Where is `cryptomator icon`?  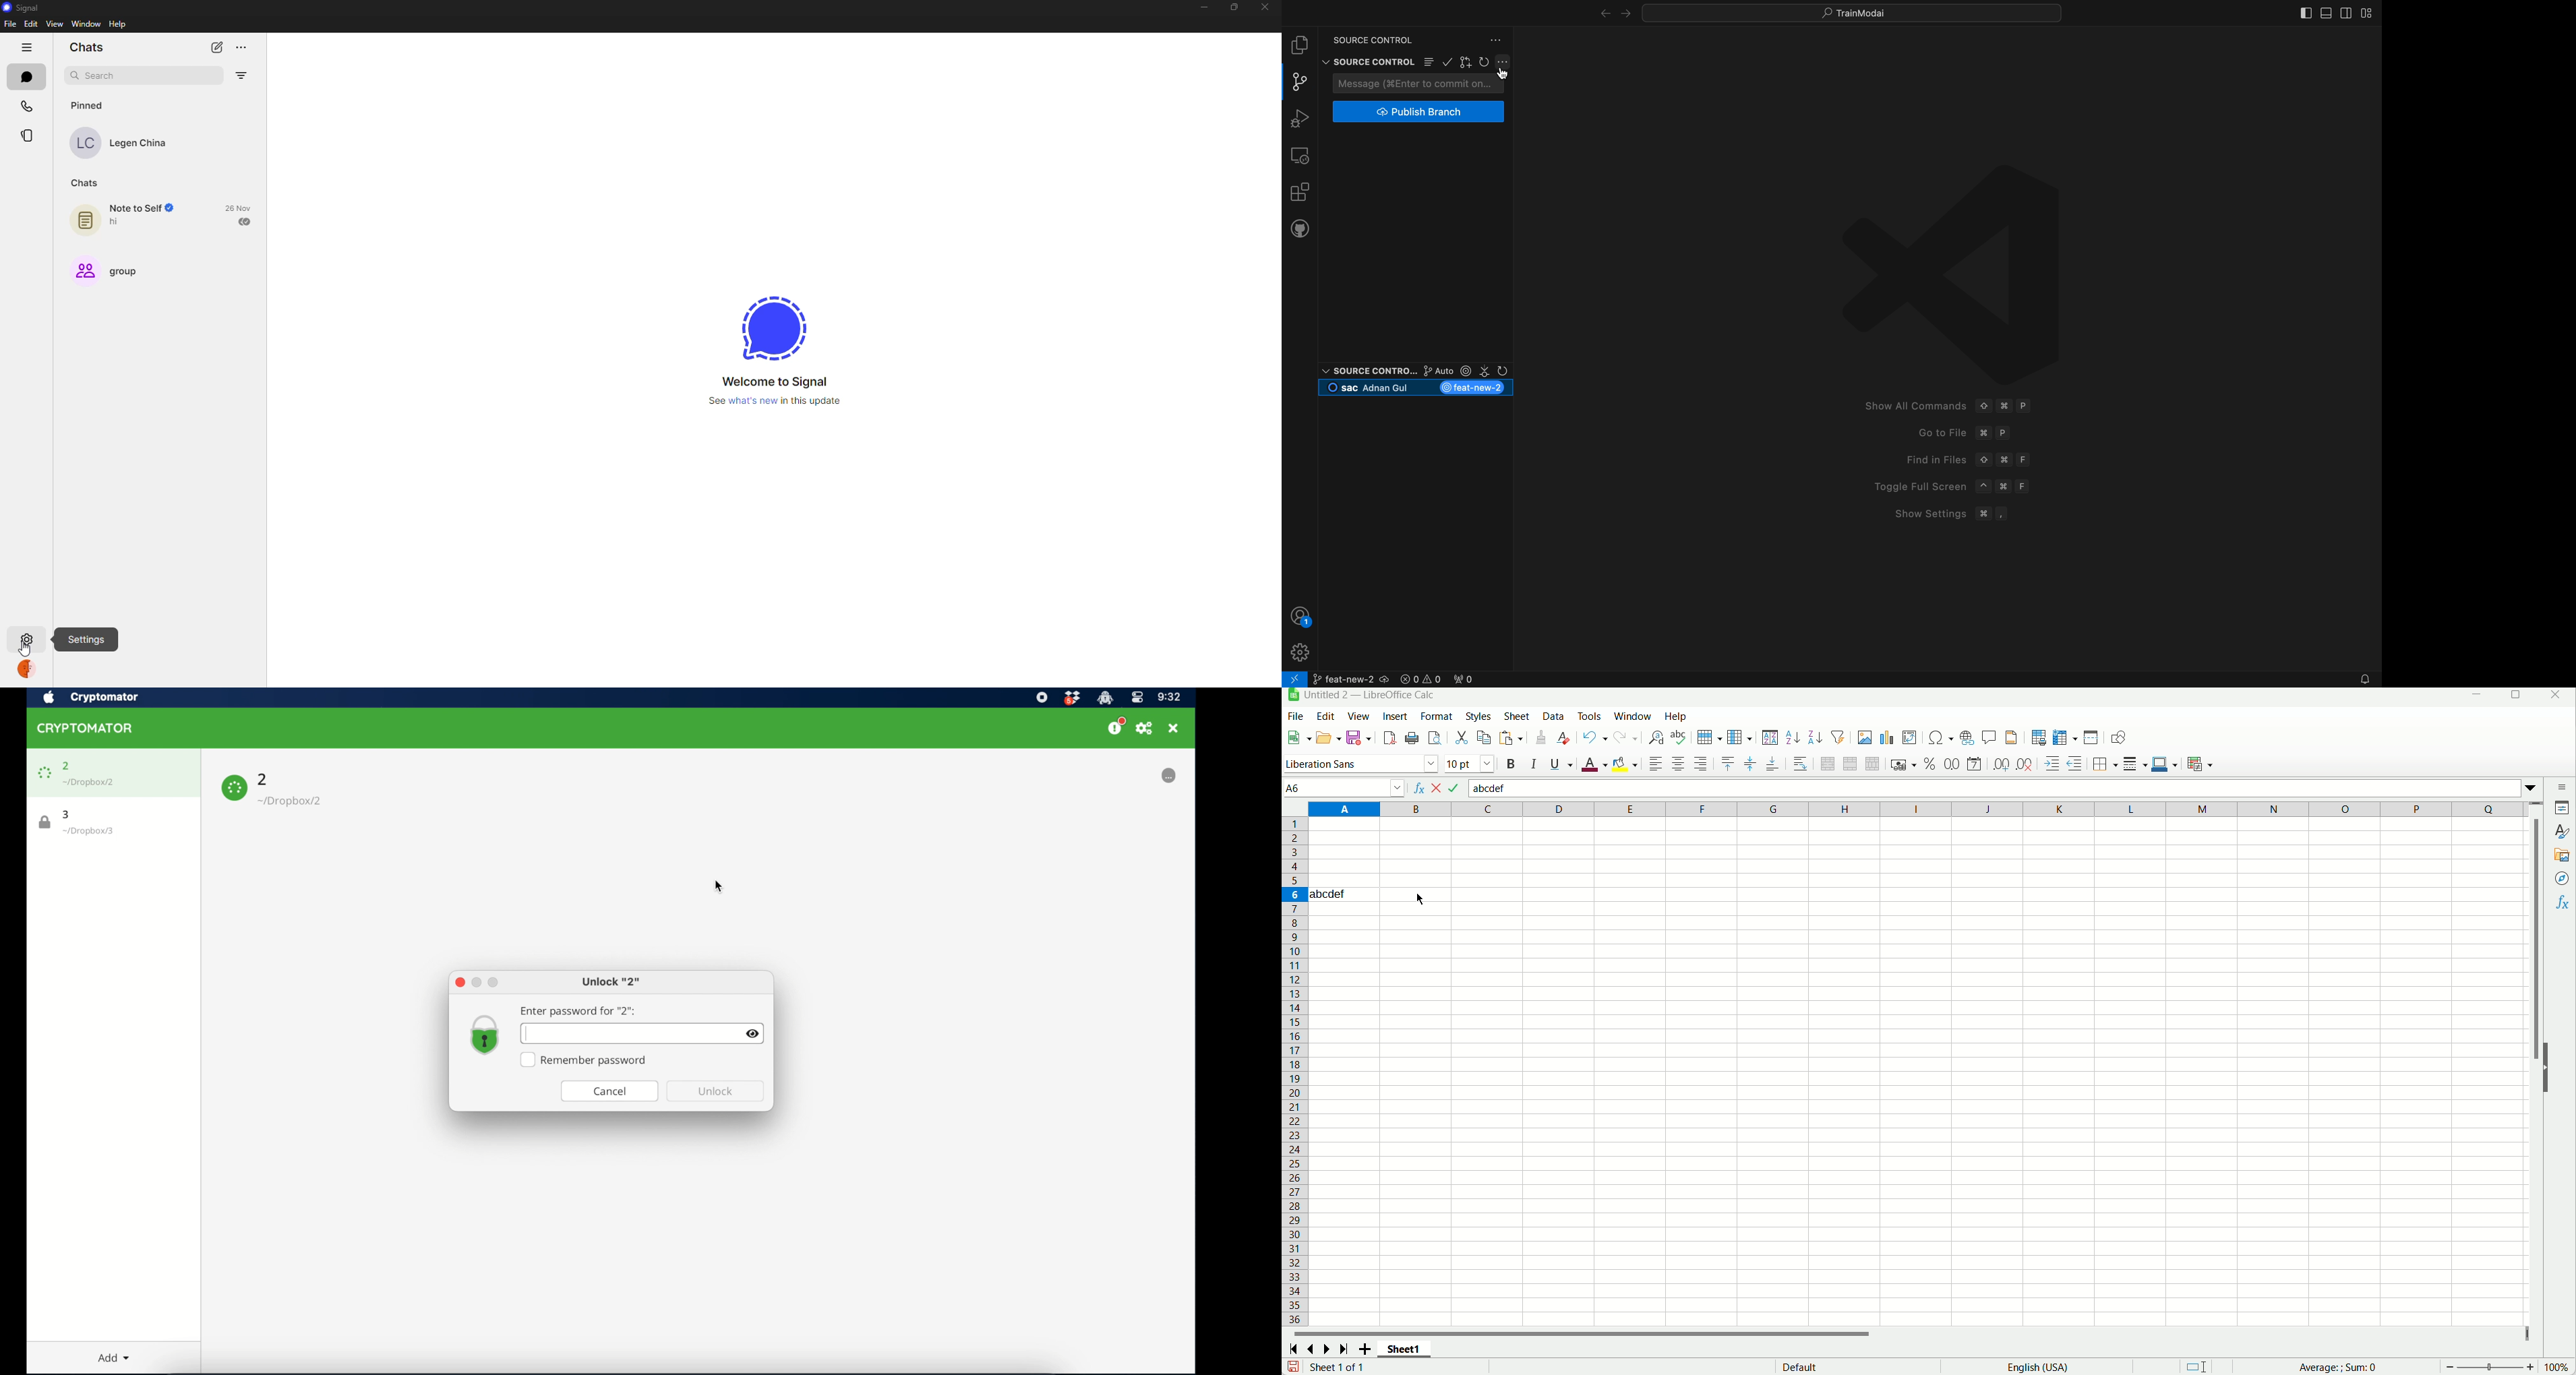 cryptomator icon is located at coordinates (85, 728).